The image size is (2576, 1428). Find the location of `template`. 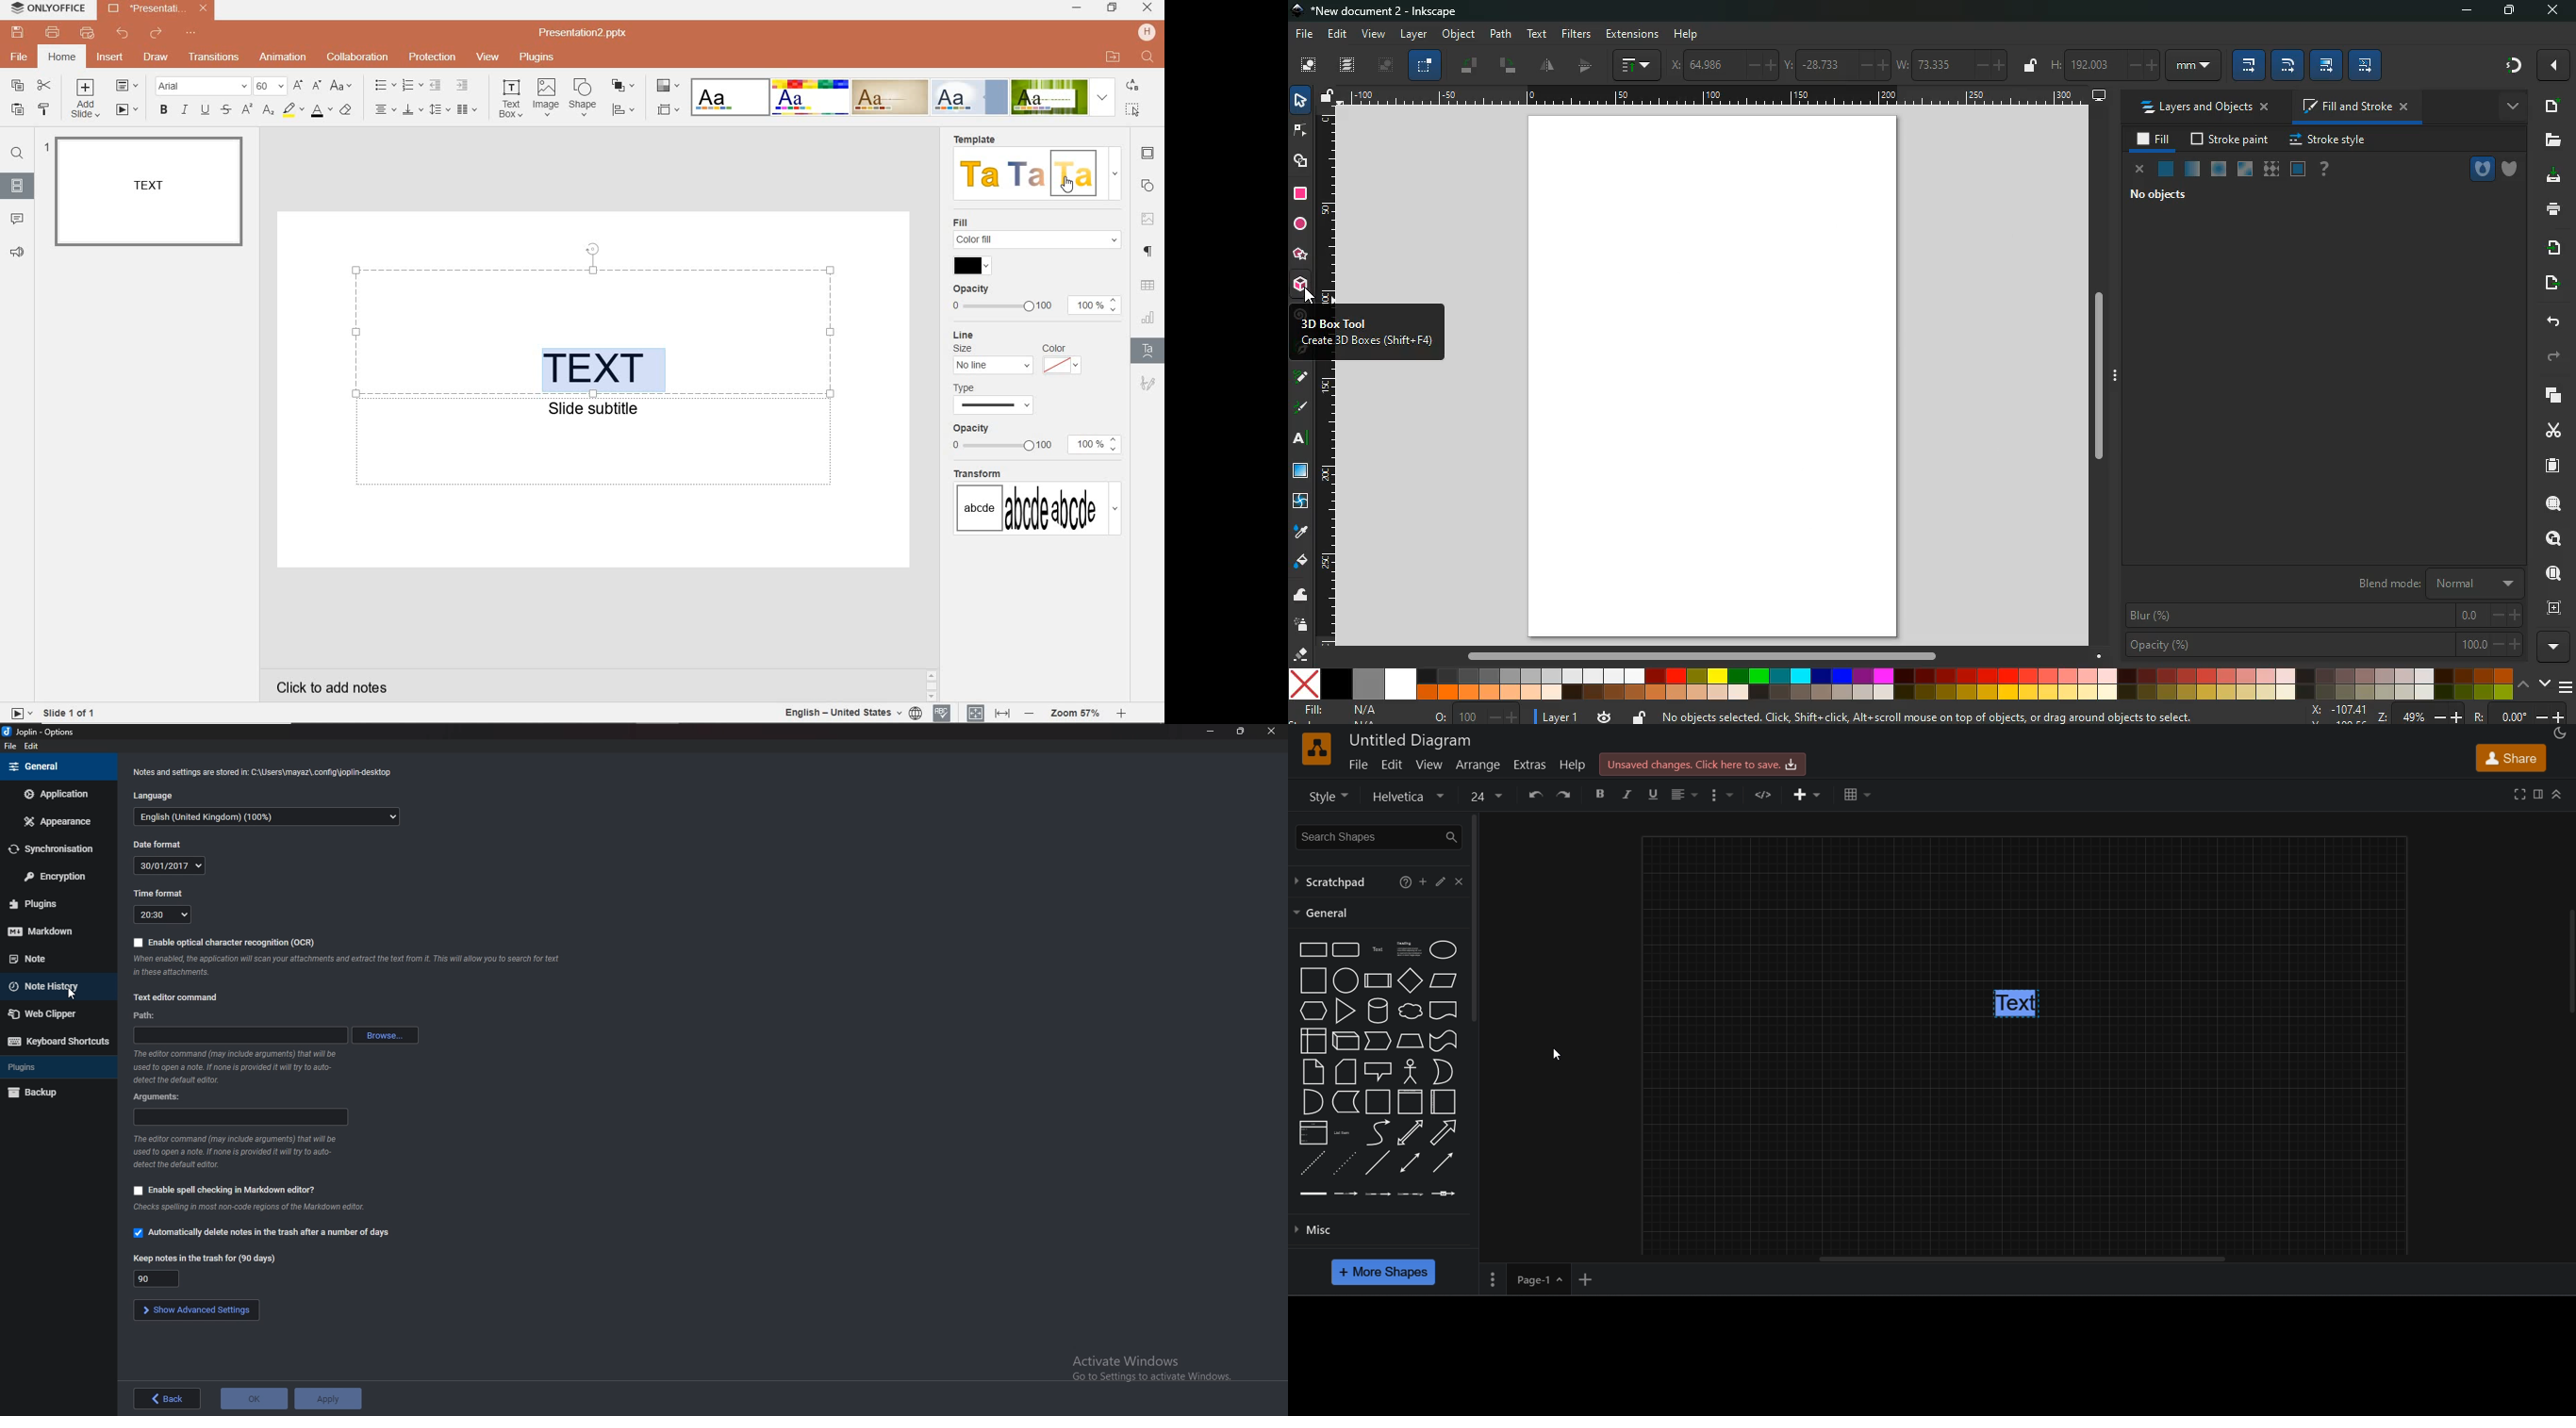

template is located at coordinates (1029, 173).